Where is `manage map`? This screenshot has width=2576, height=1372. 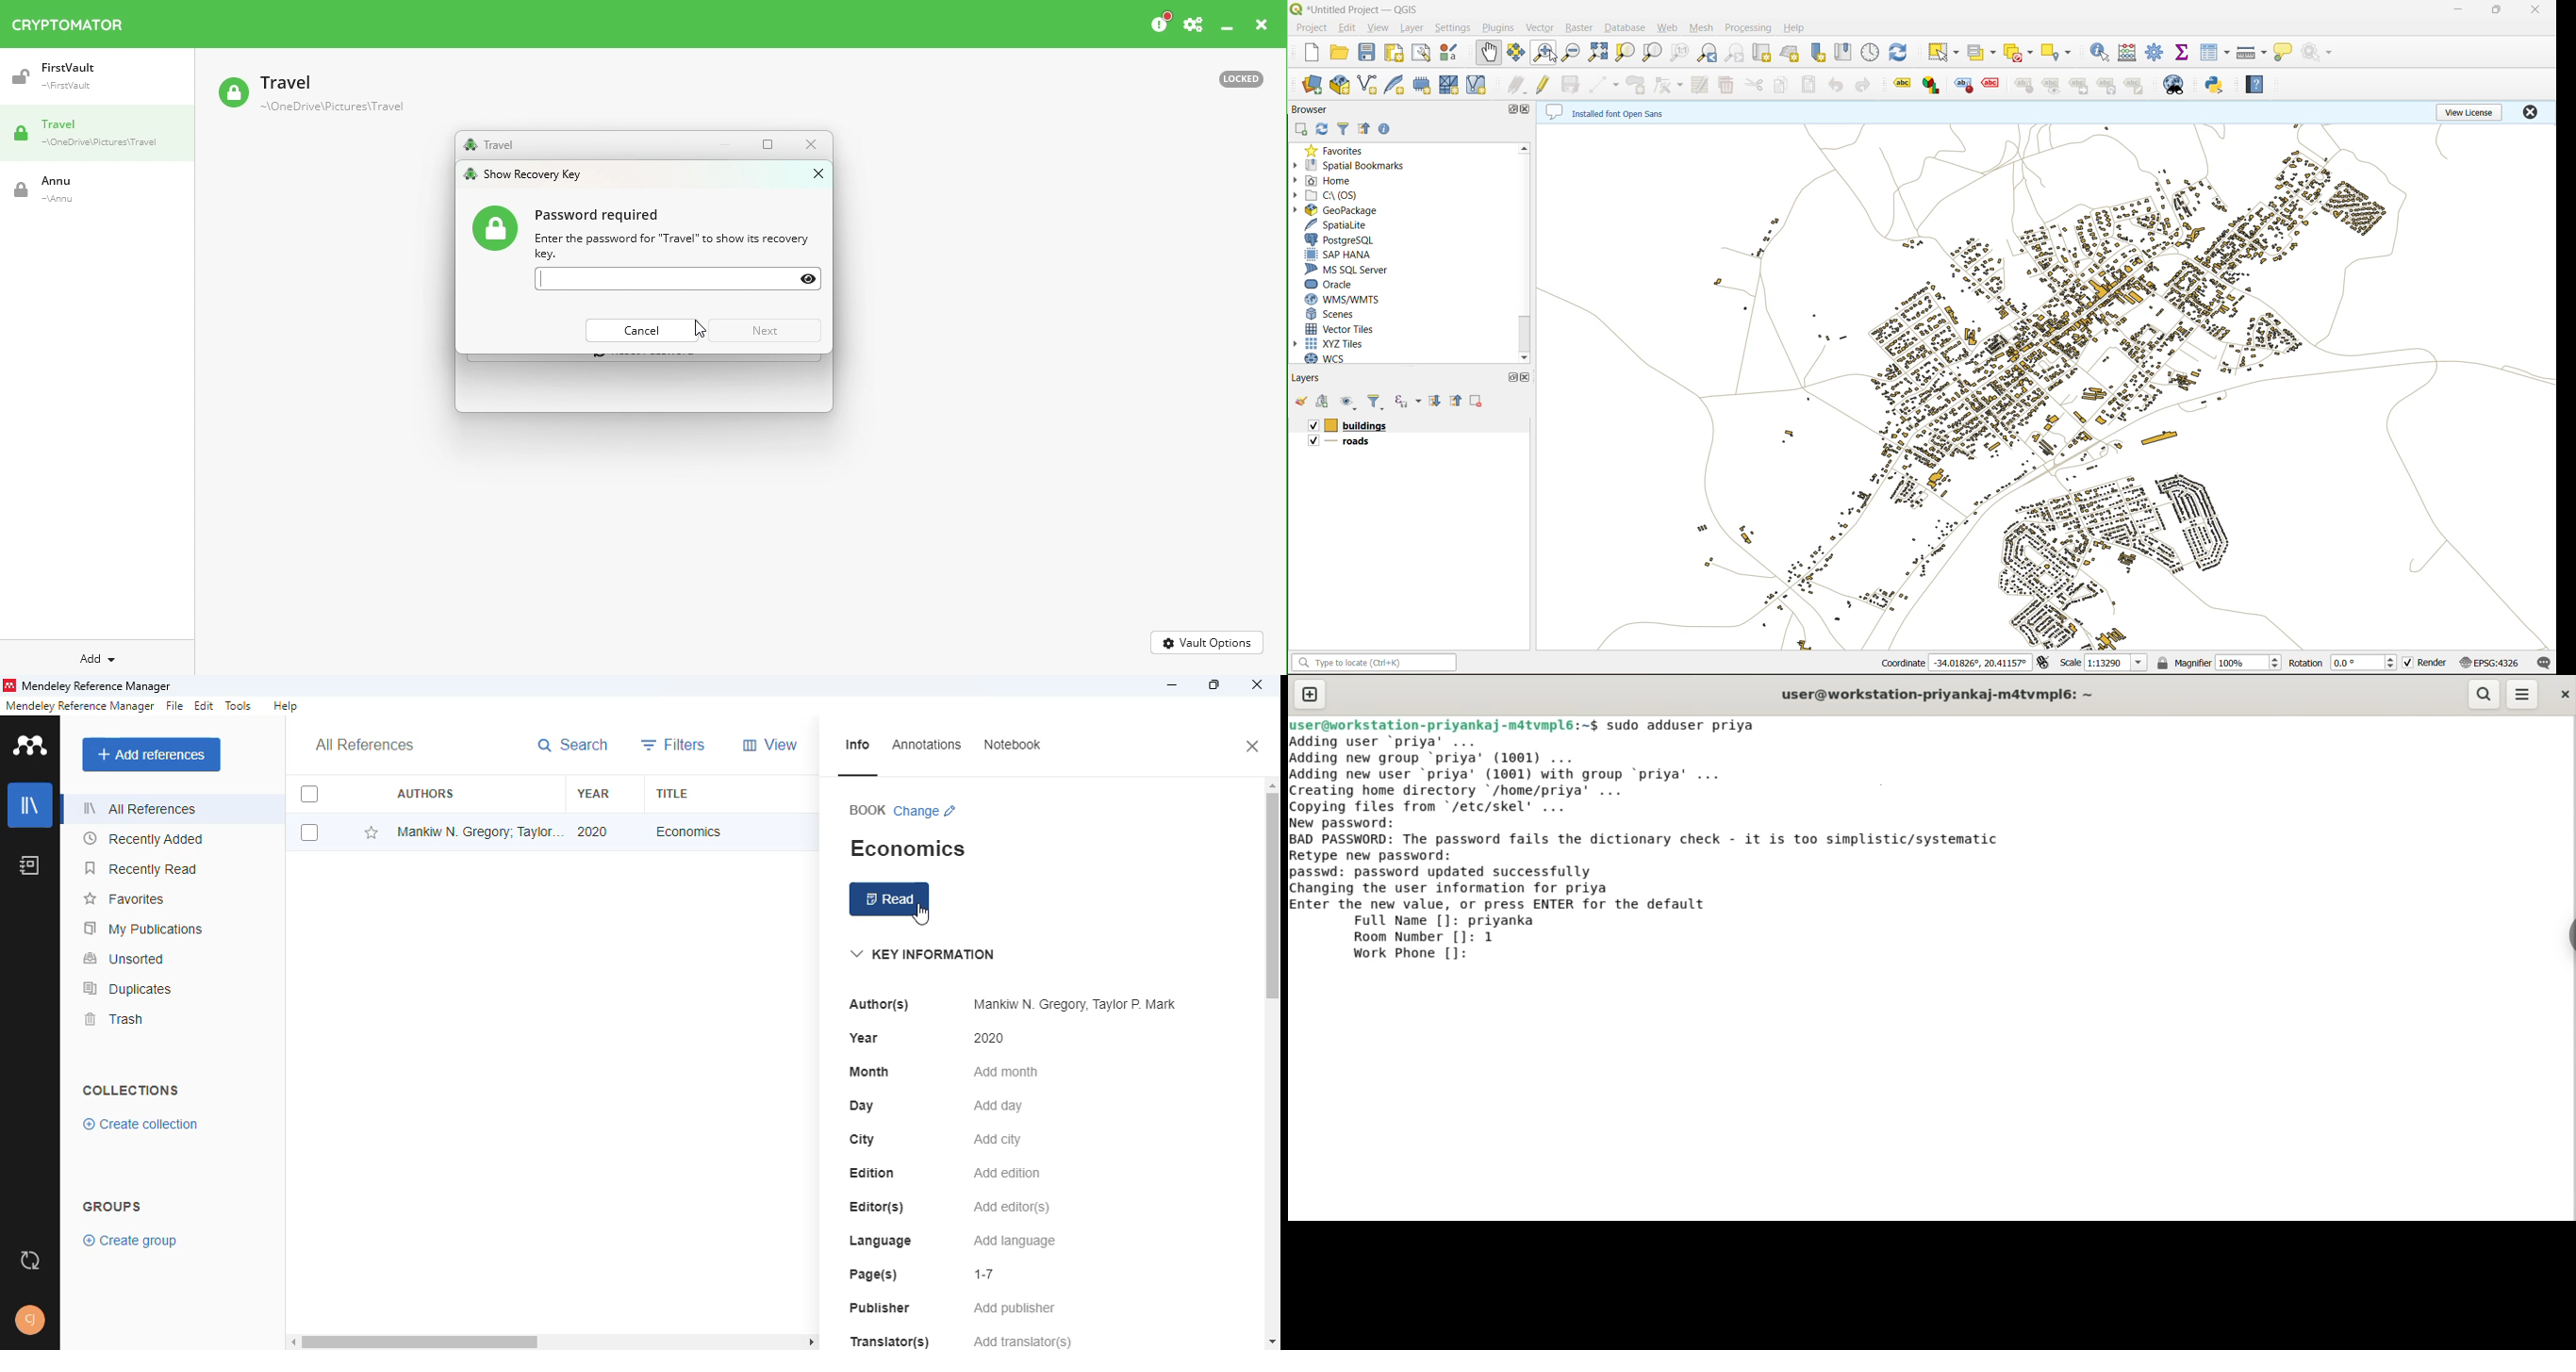
manage map is located at coordinates (1351, 402).